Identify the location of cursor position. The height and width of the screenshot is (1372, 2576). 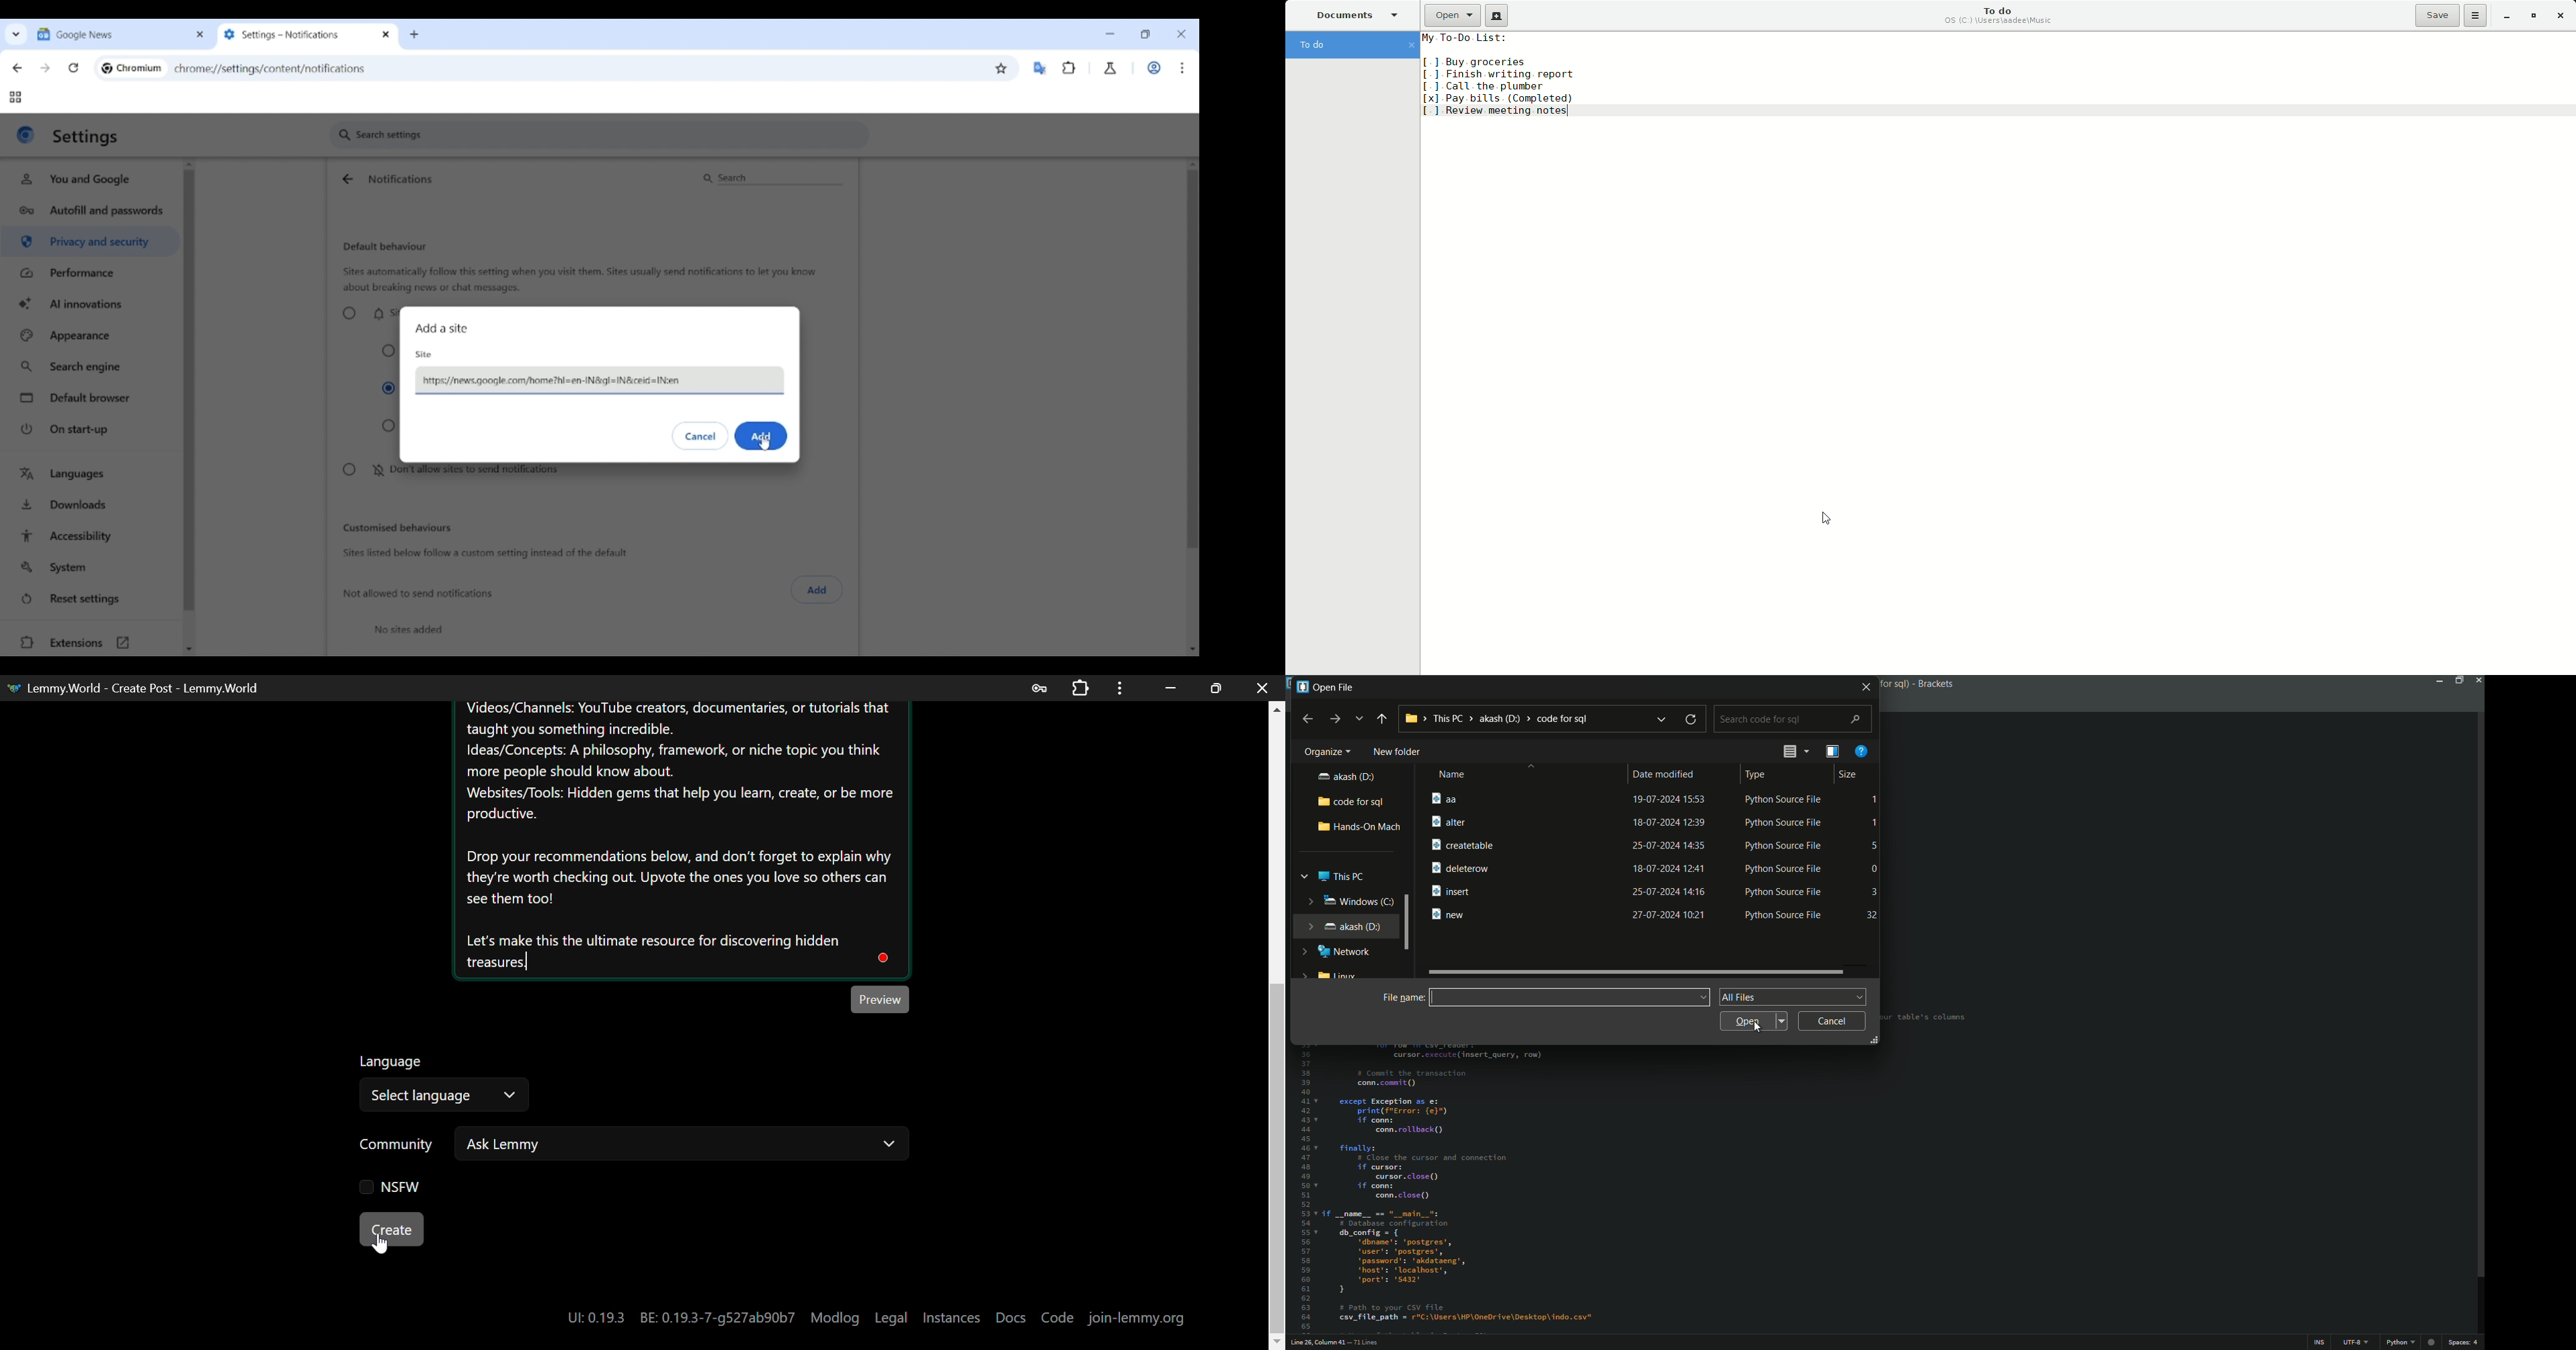
(1315, 1343).